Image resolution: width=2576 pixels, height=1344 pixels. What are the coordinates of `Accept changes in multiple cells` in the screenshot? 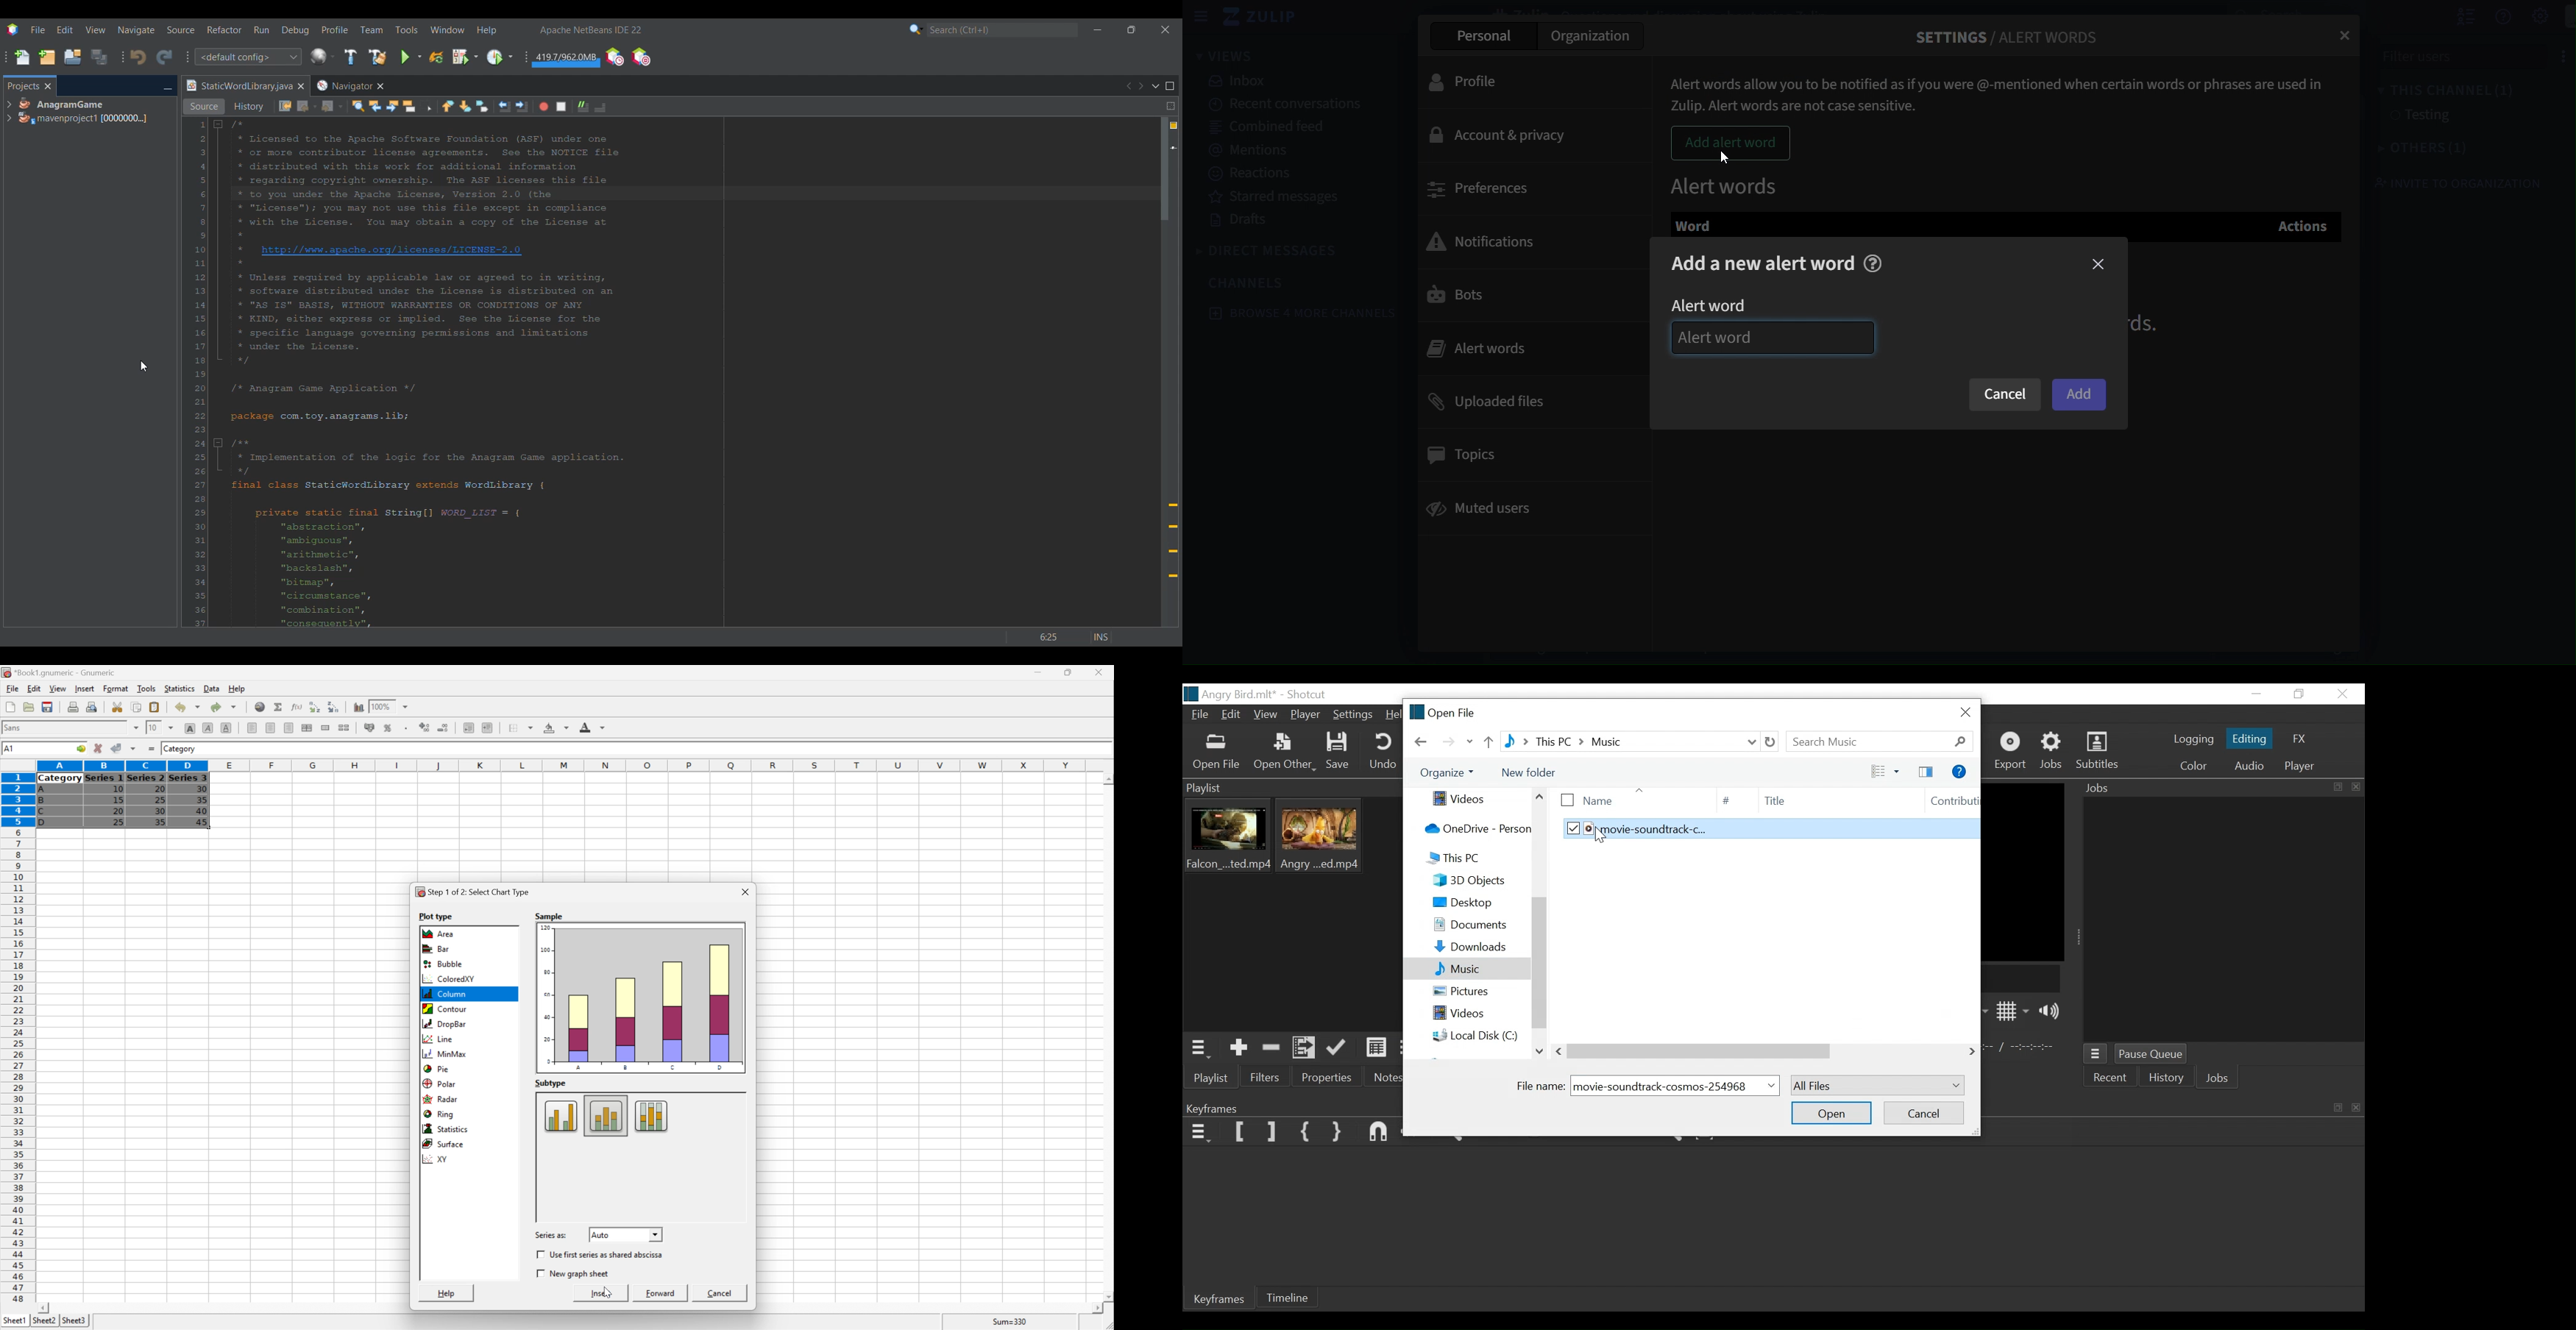 It's located at (132, 748).